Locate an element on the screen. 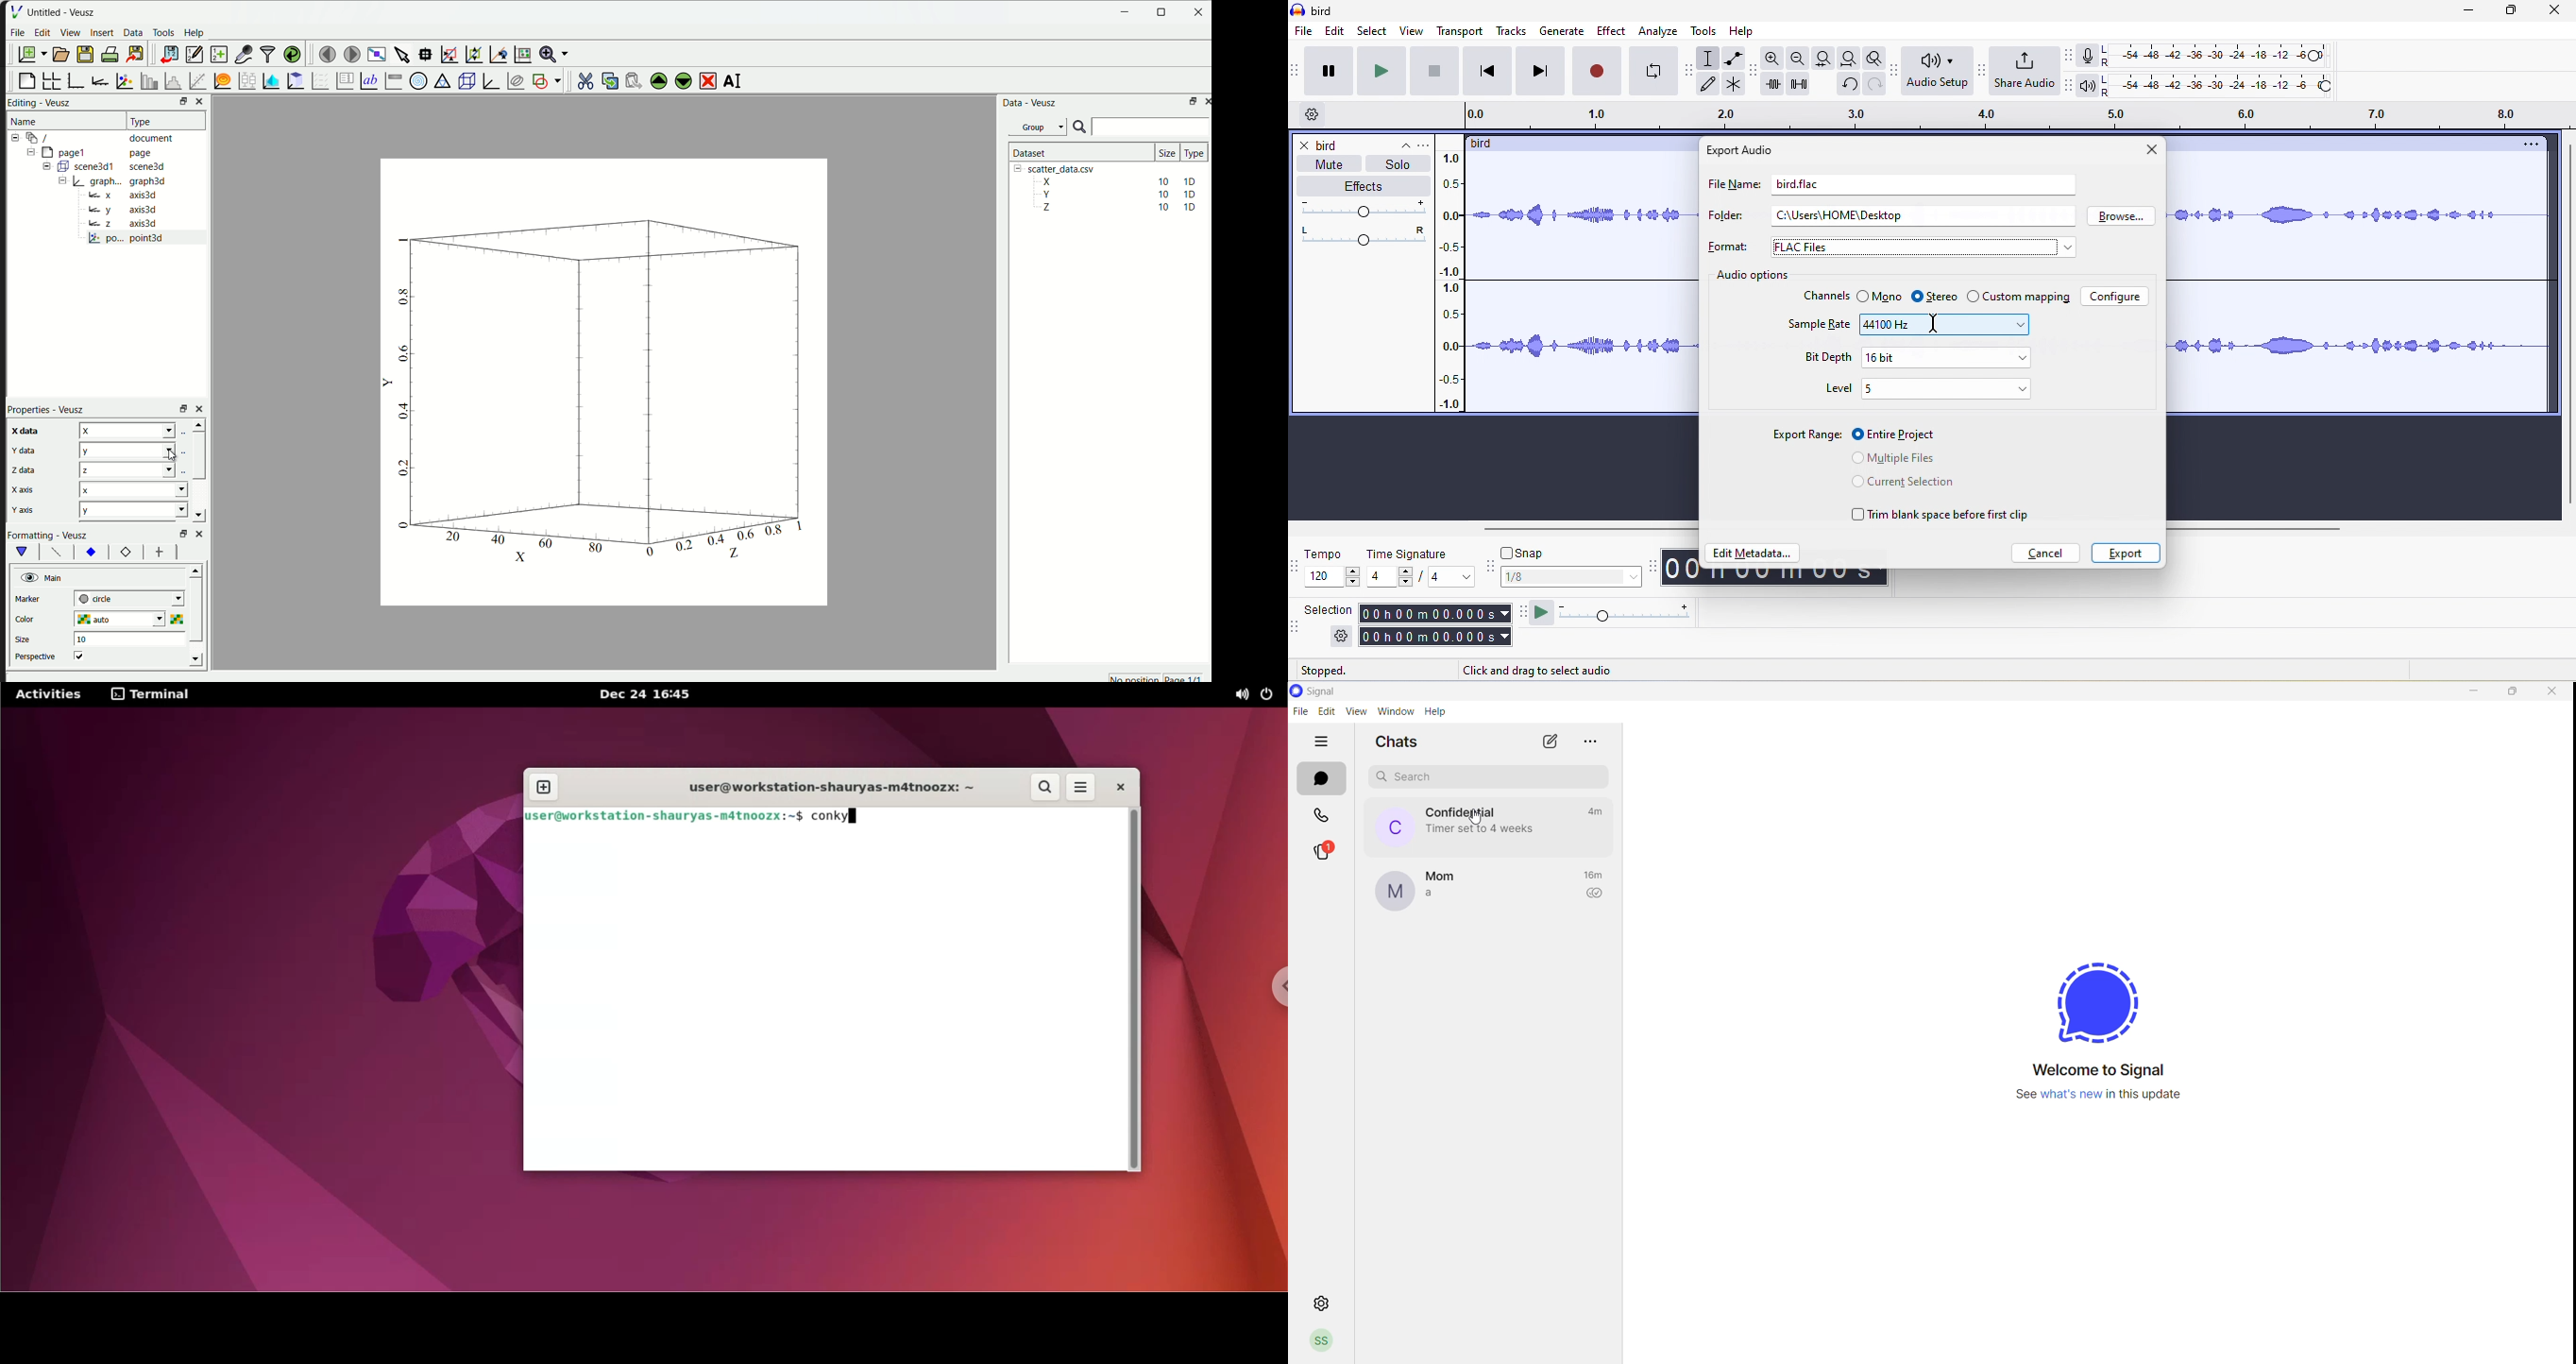 The image size is (2576, 1372). tempo is located at coordinates (1332, 570).